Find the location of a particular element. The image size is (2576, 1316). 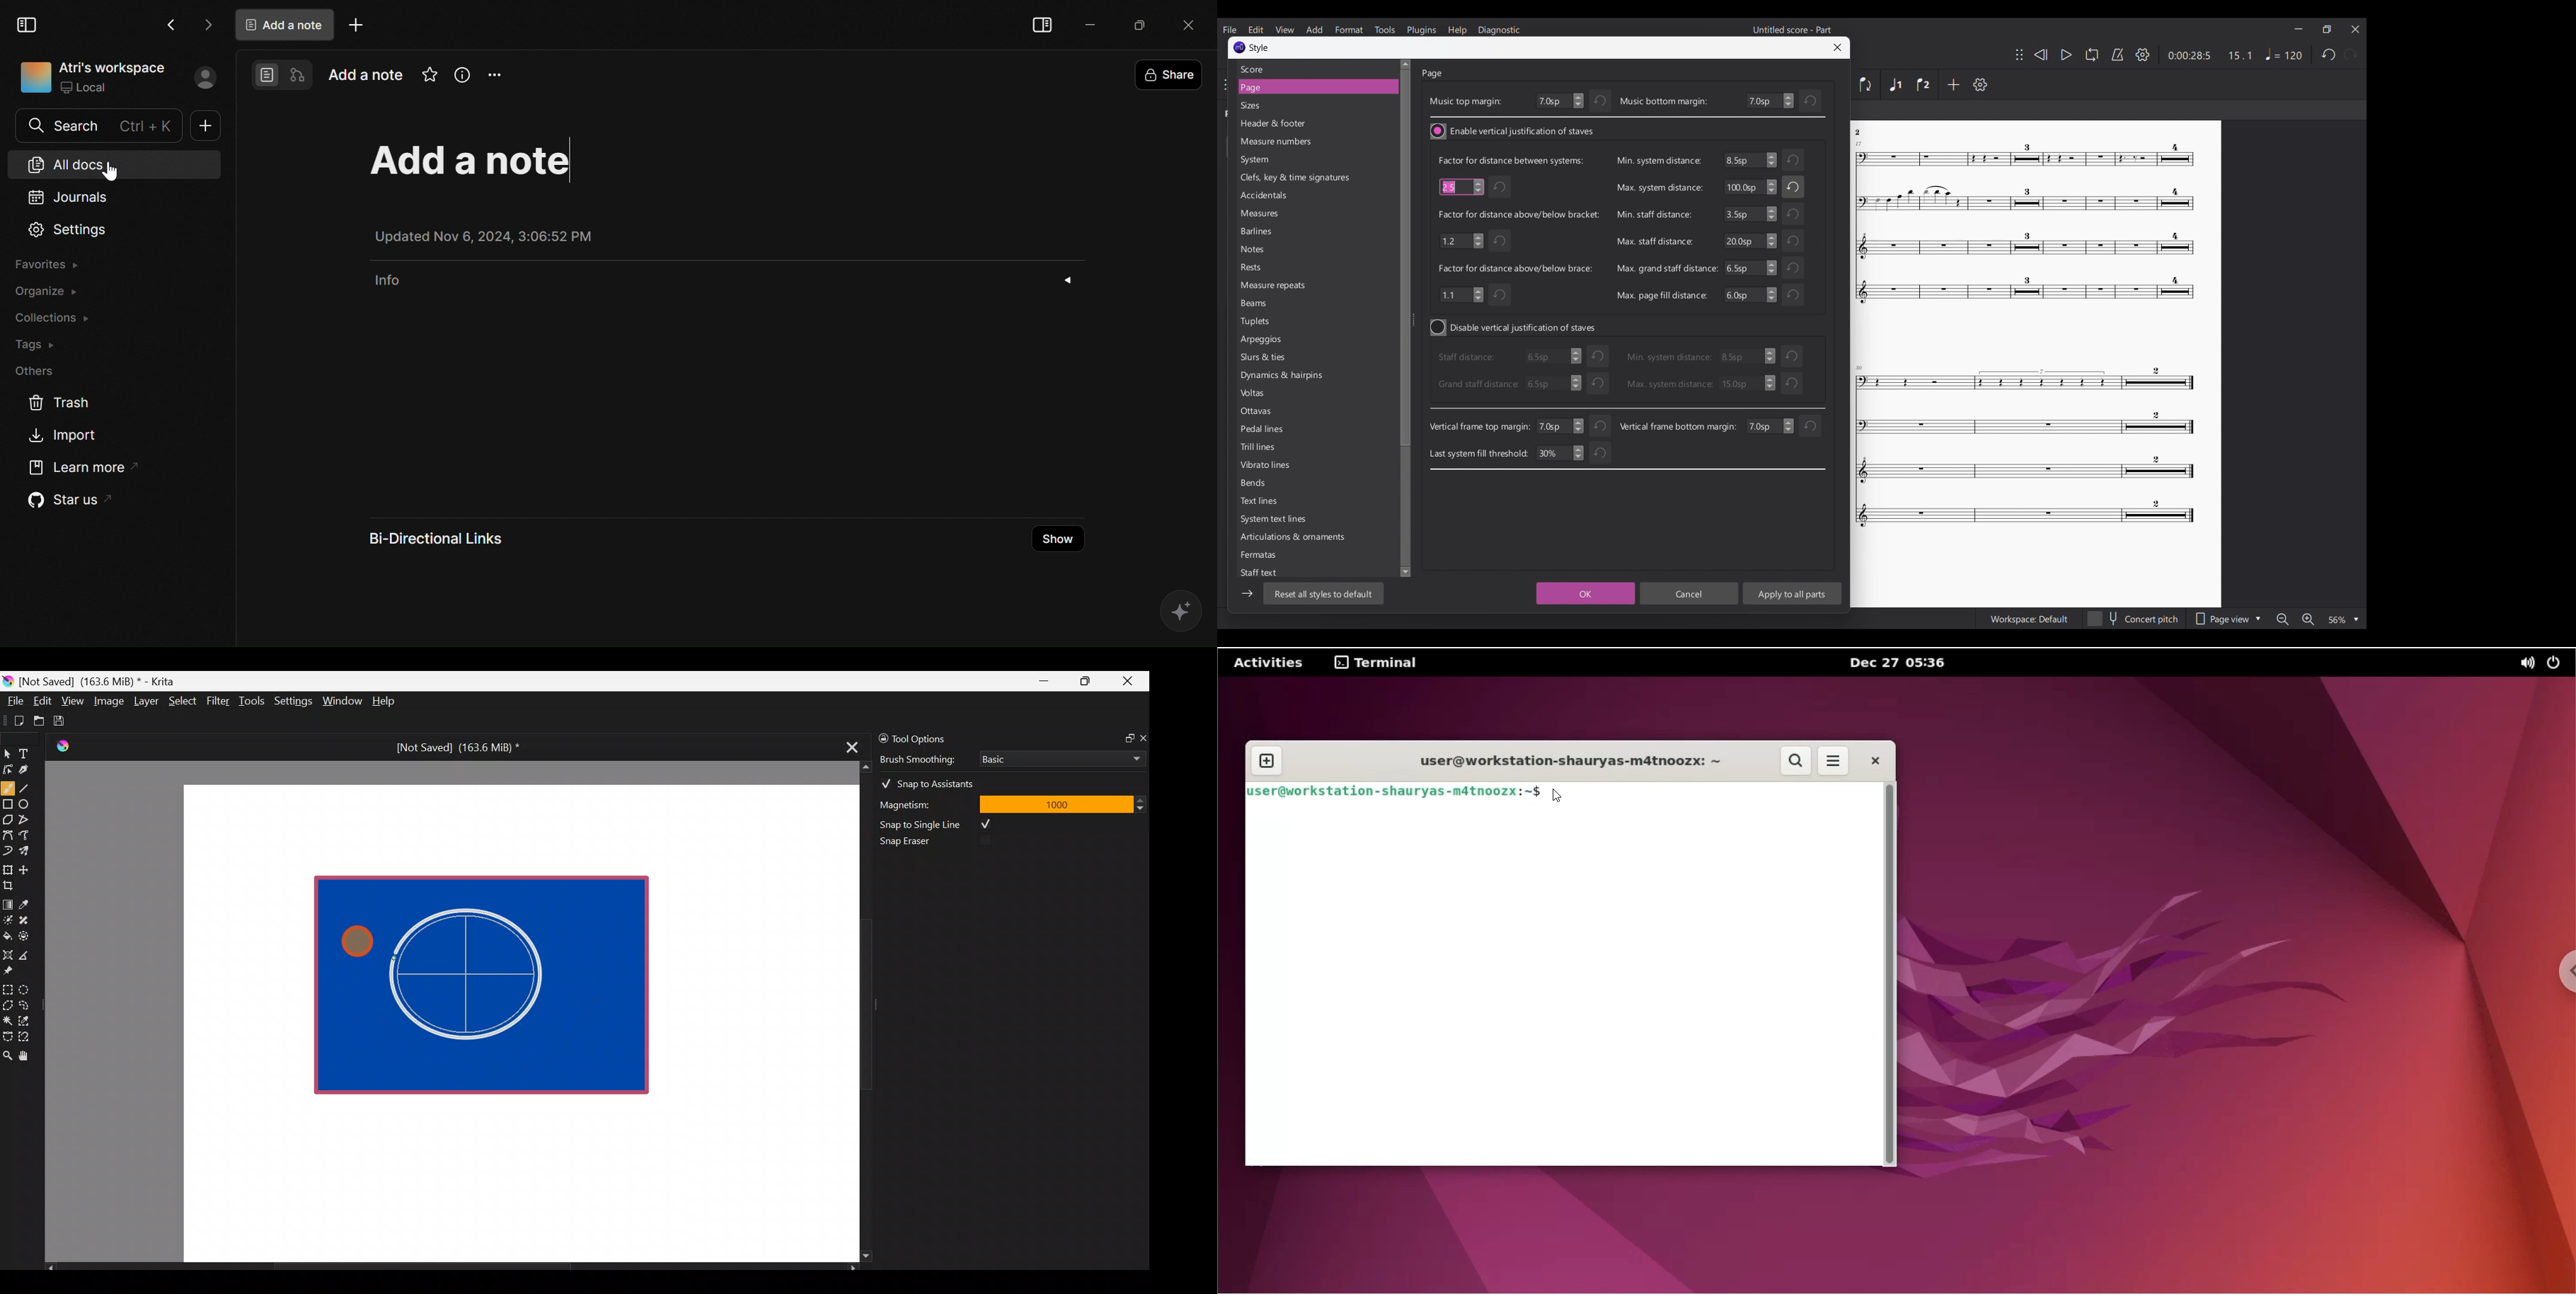

Krita logo is located at coordinates (8, 681).